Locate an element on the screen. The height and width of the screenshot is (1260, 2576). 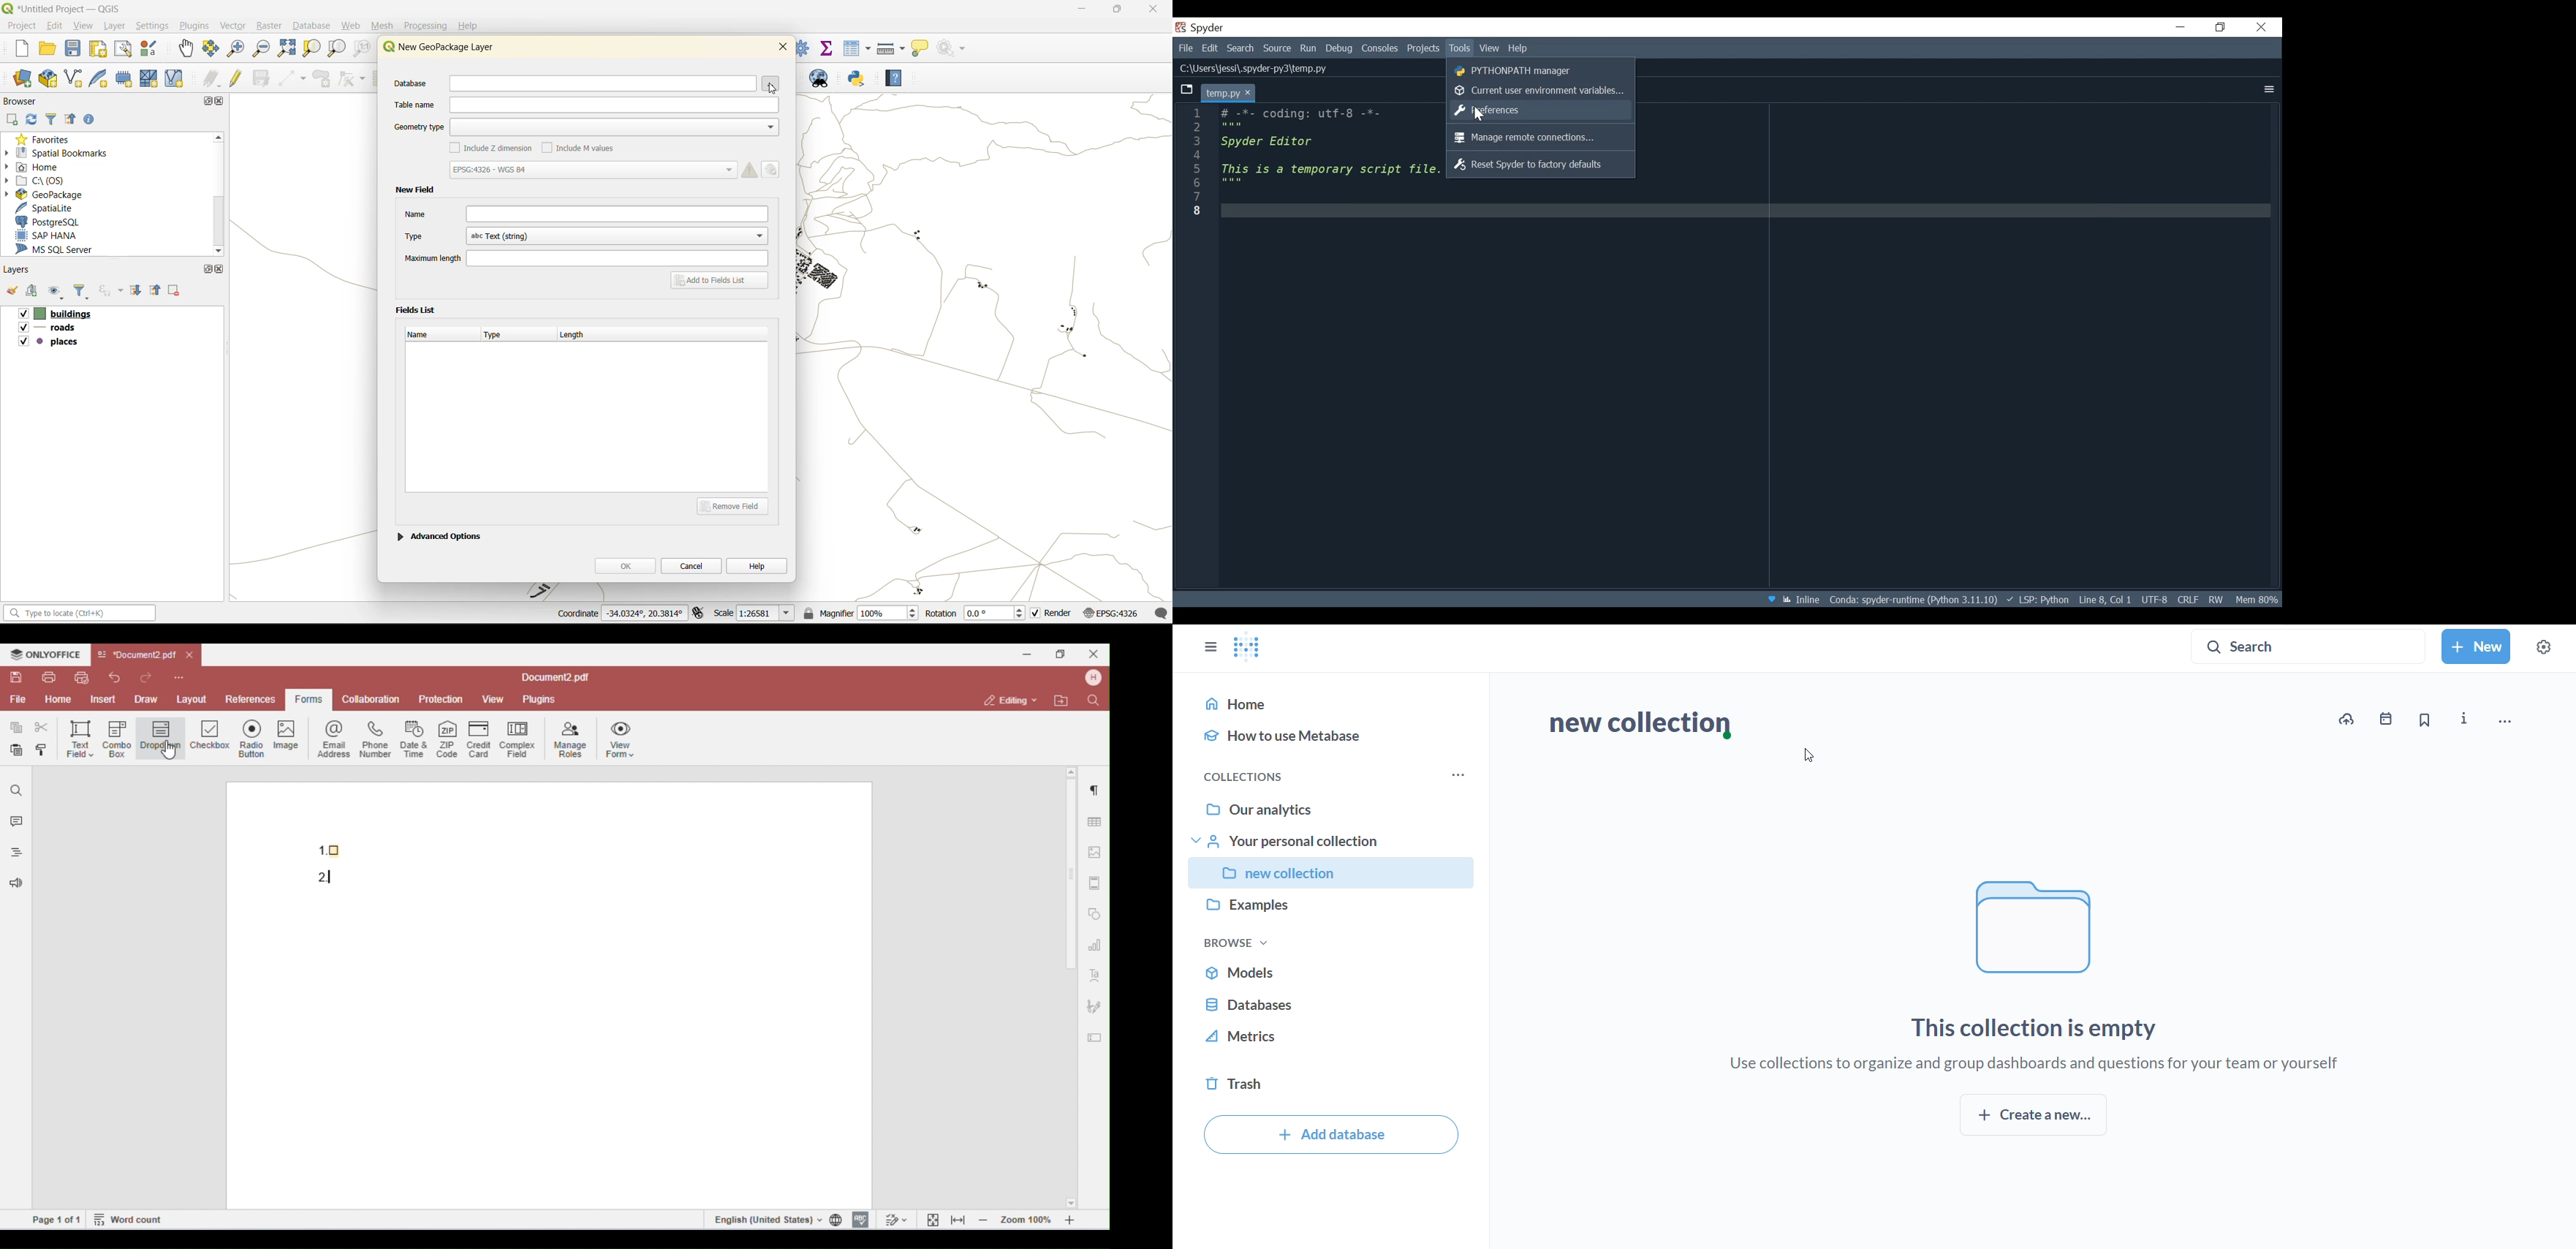
close is located at coordinates (222, 102).